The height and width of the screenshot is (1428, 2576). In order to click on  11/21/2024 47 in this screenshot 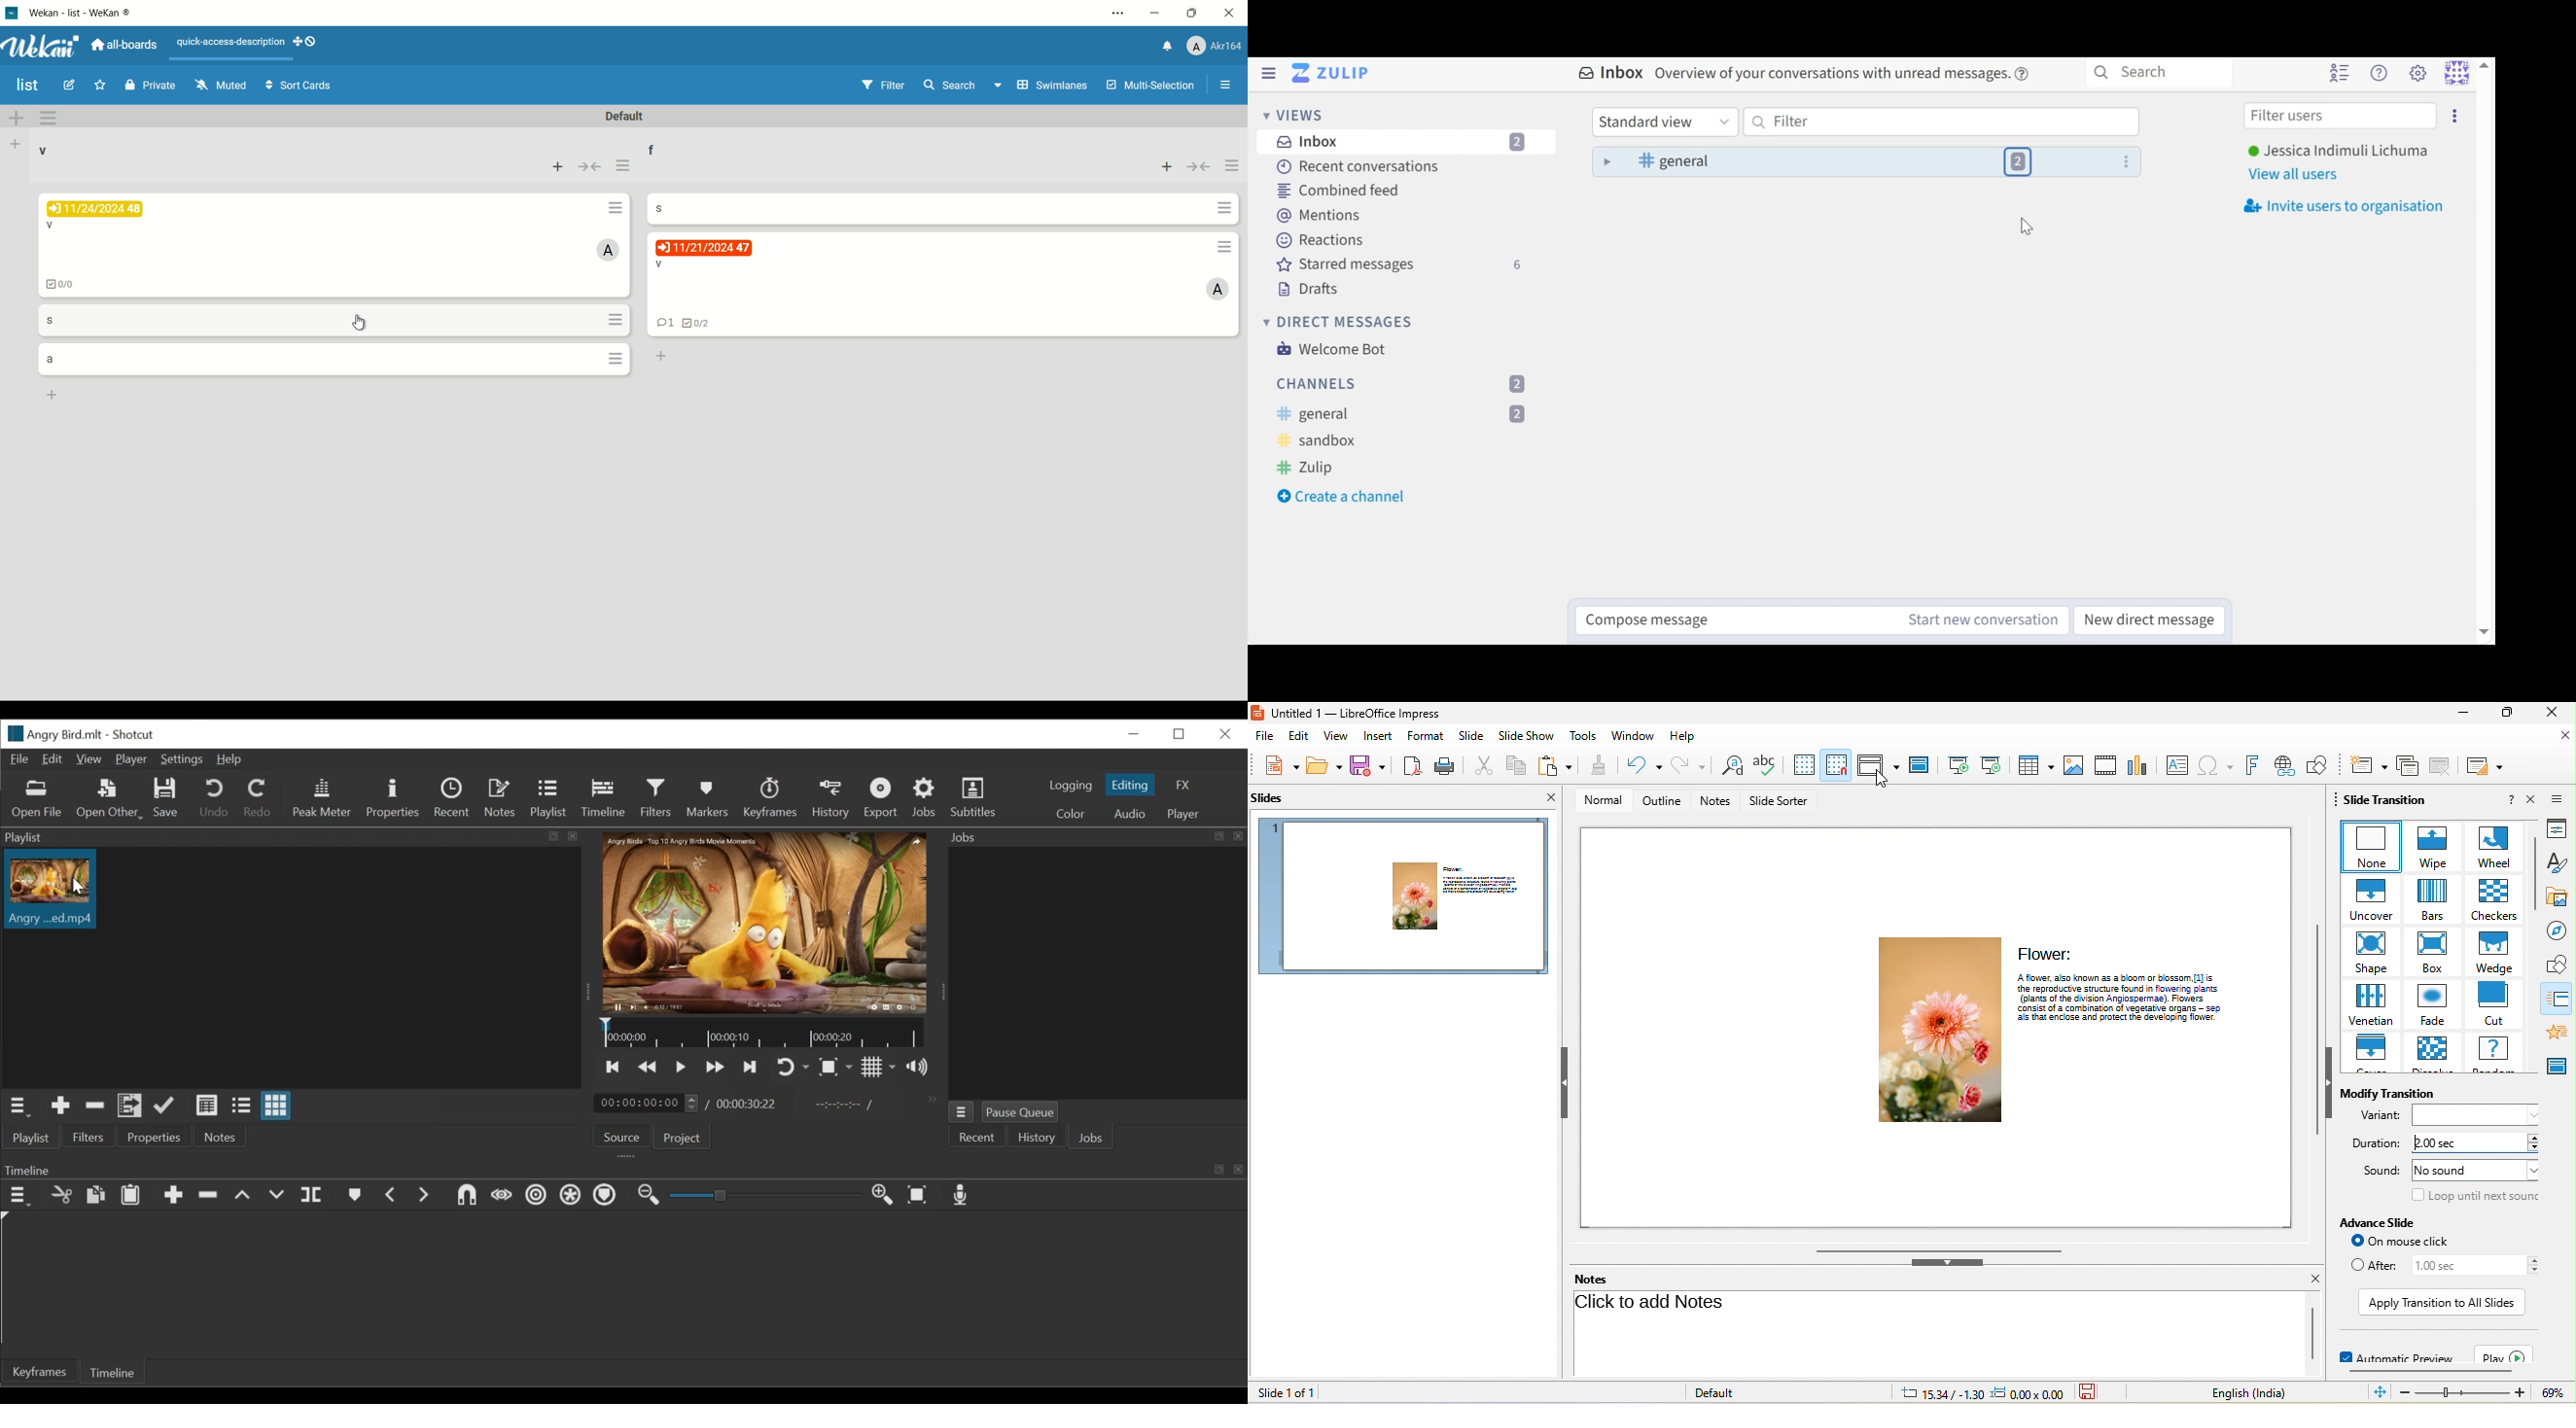, I will do `click(705, 248)`.